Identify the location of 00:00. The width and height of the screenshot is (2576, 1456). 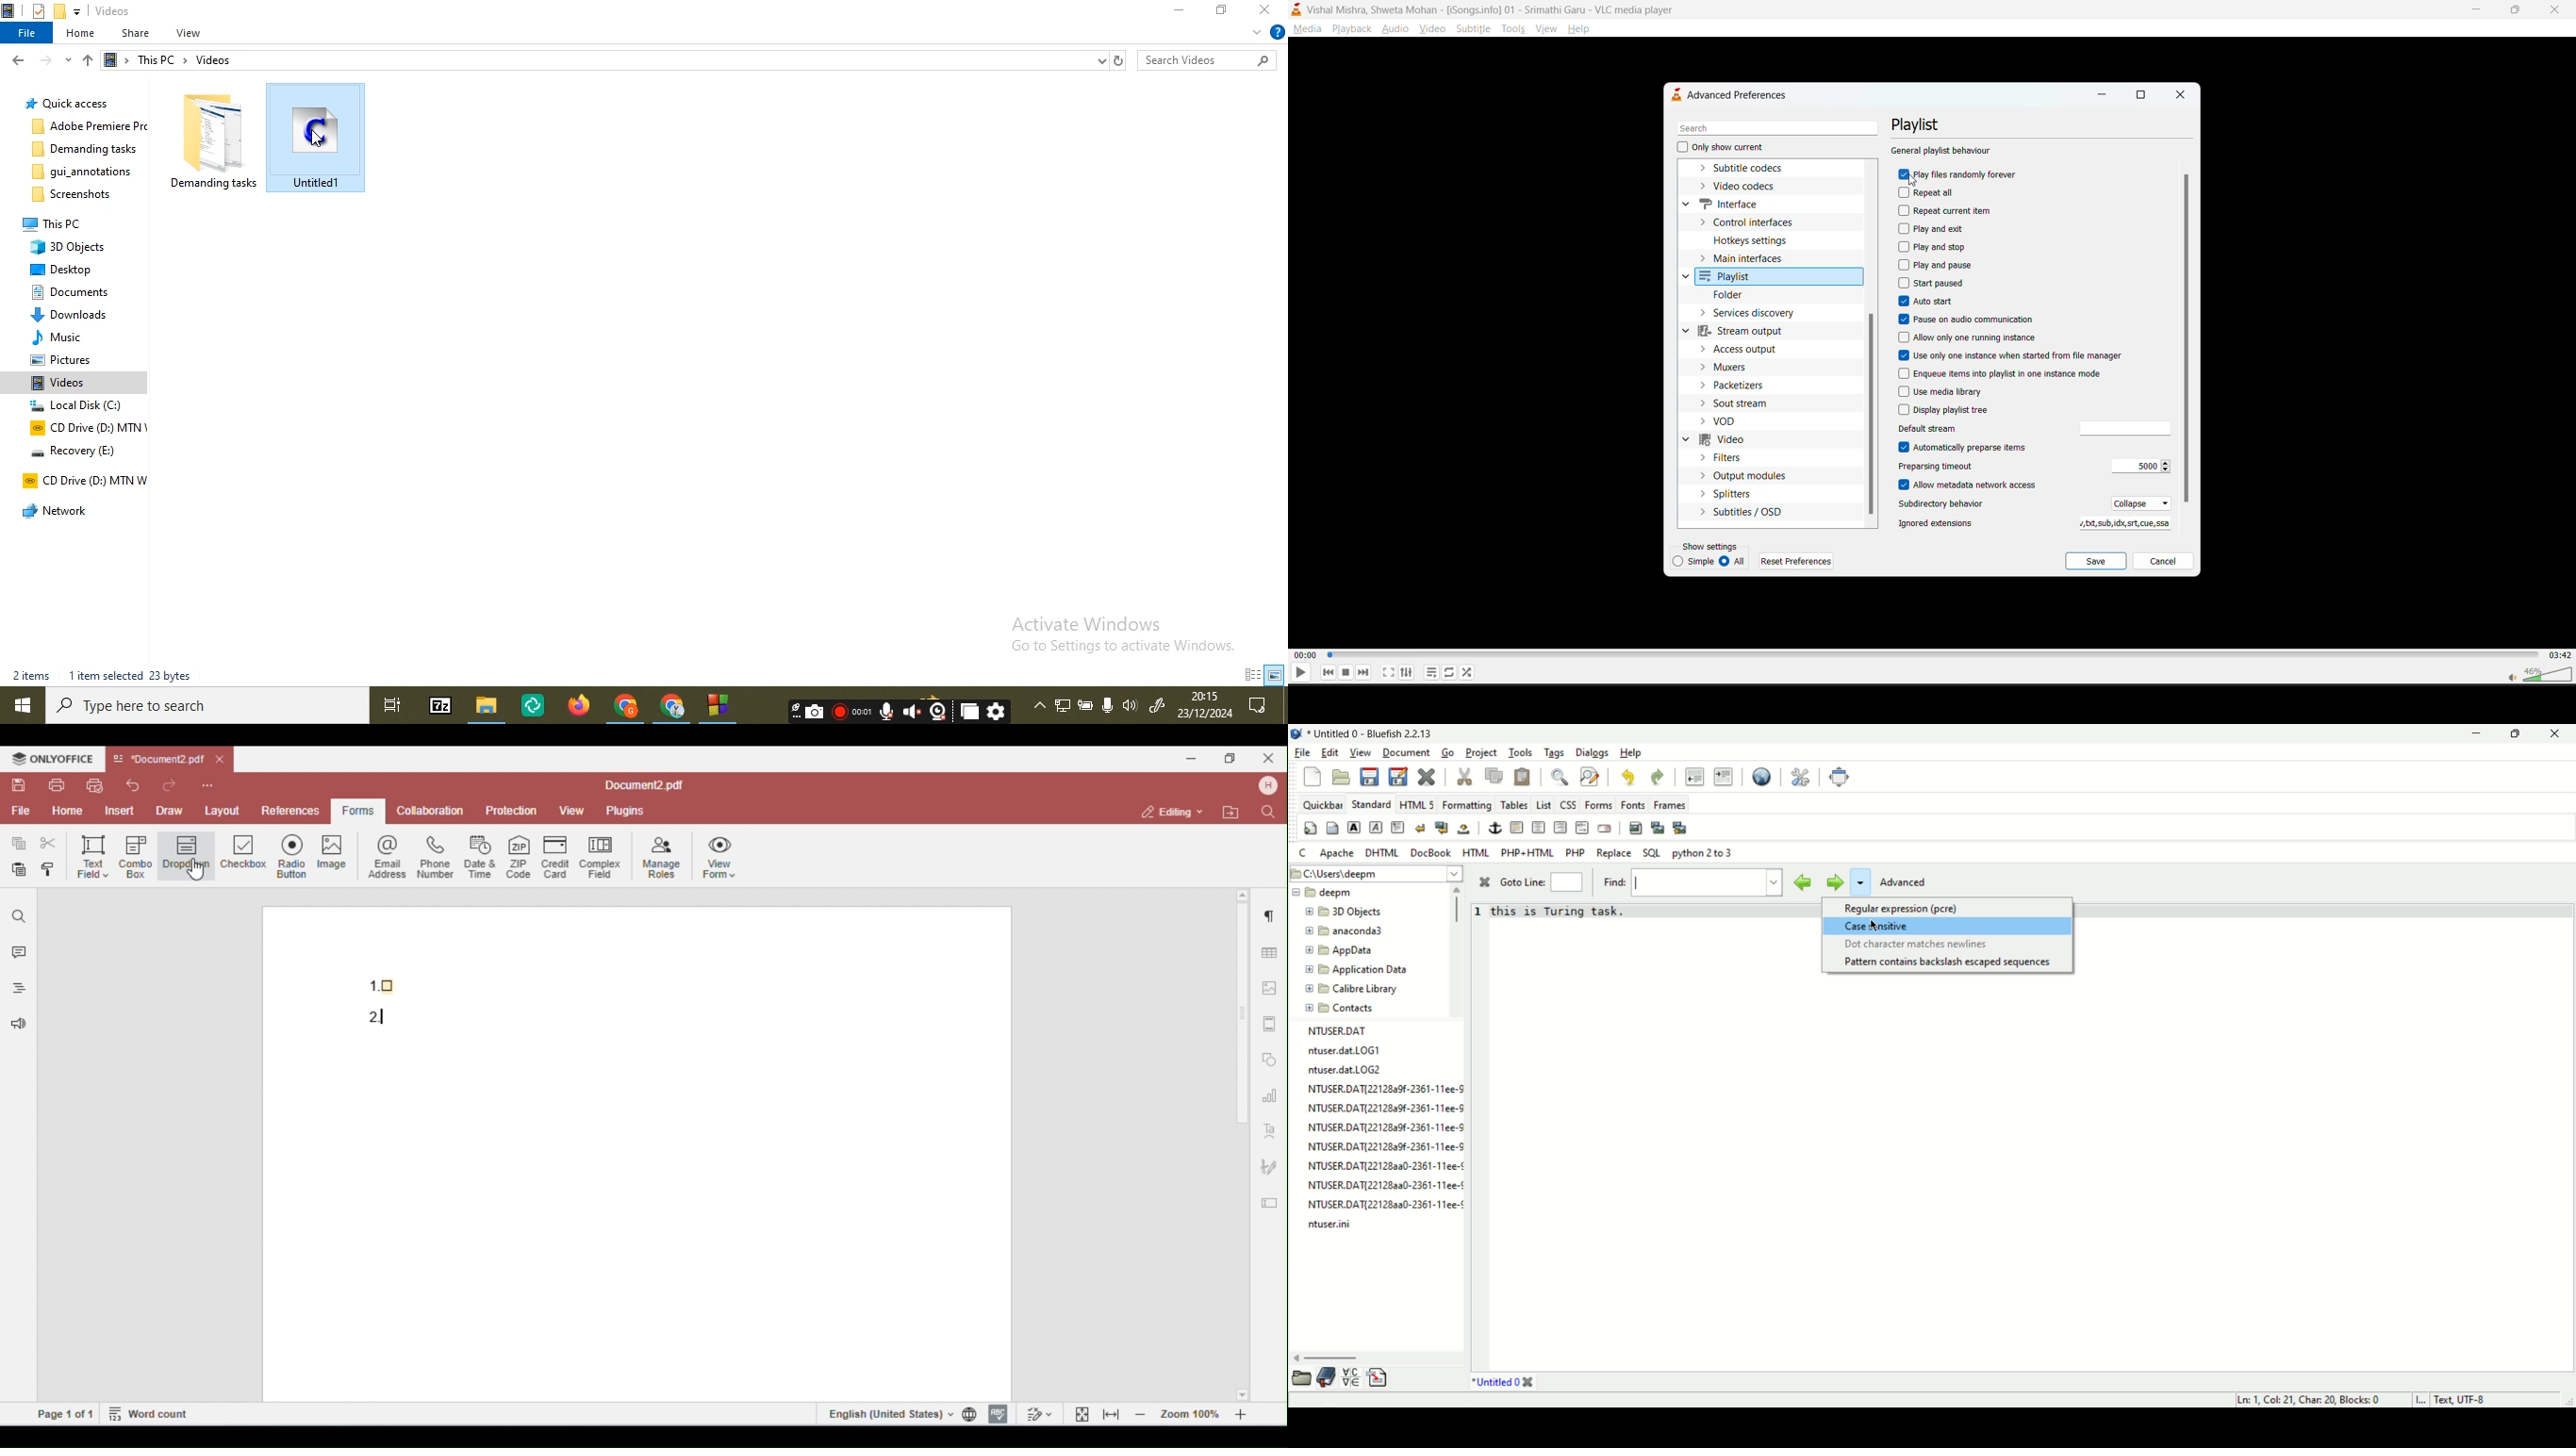
(1305, 656).